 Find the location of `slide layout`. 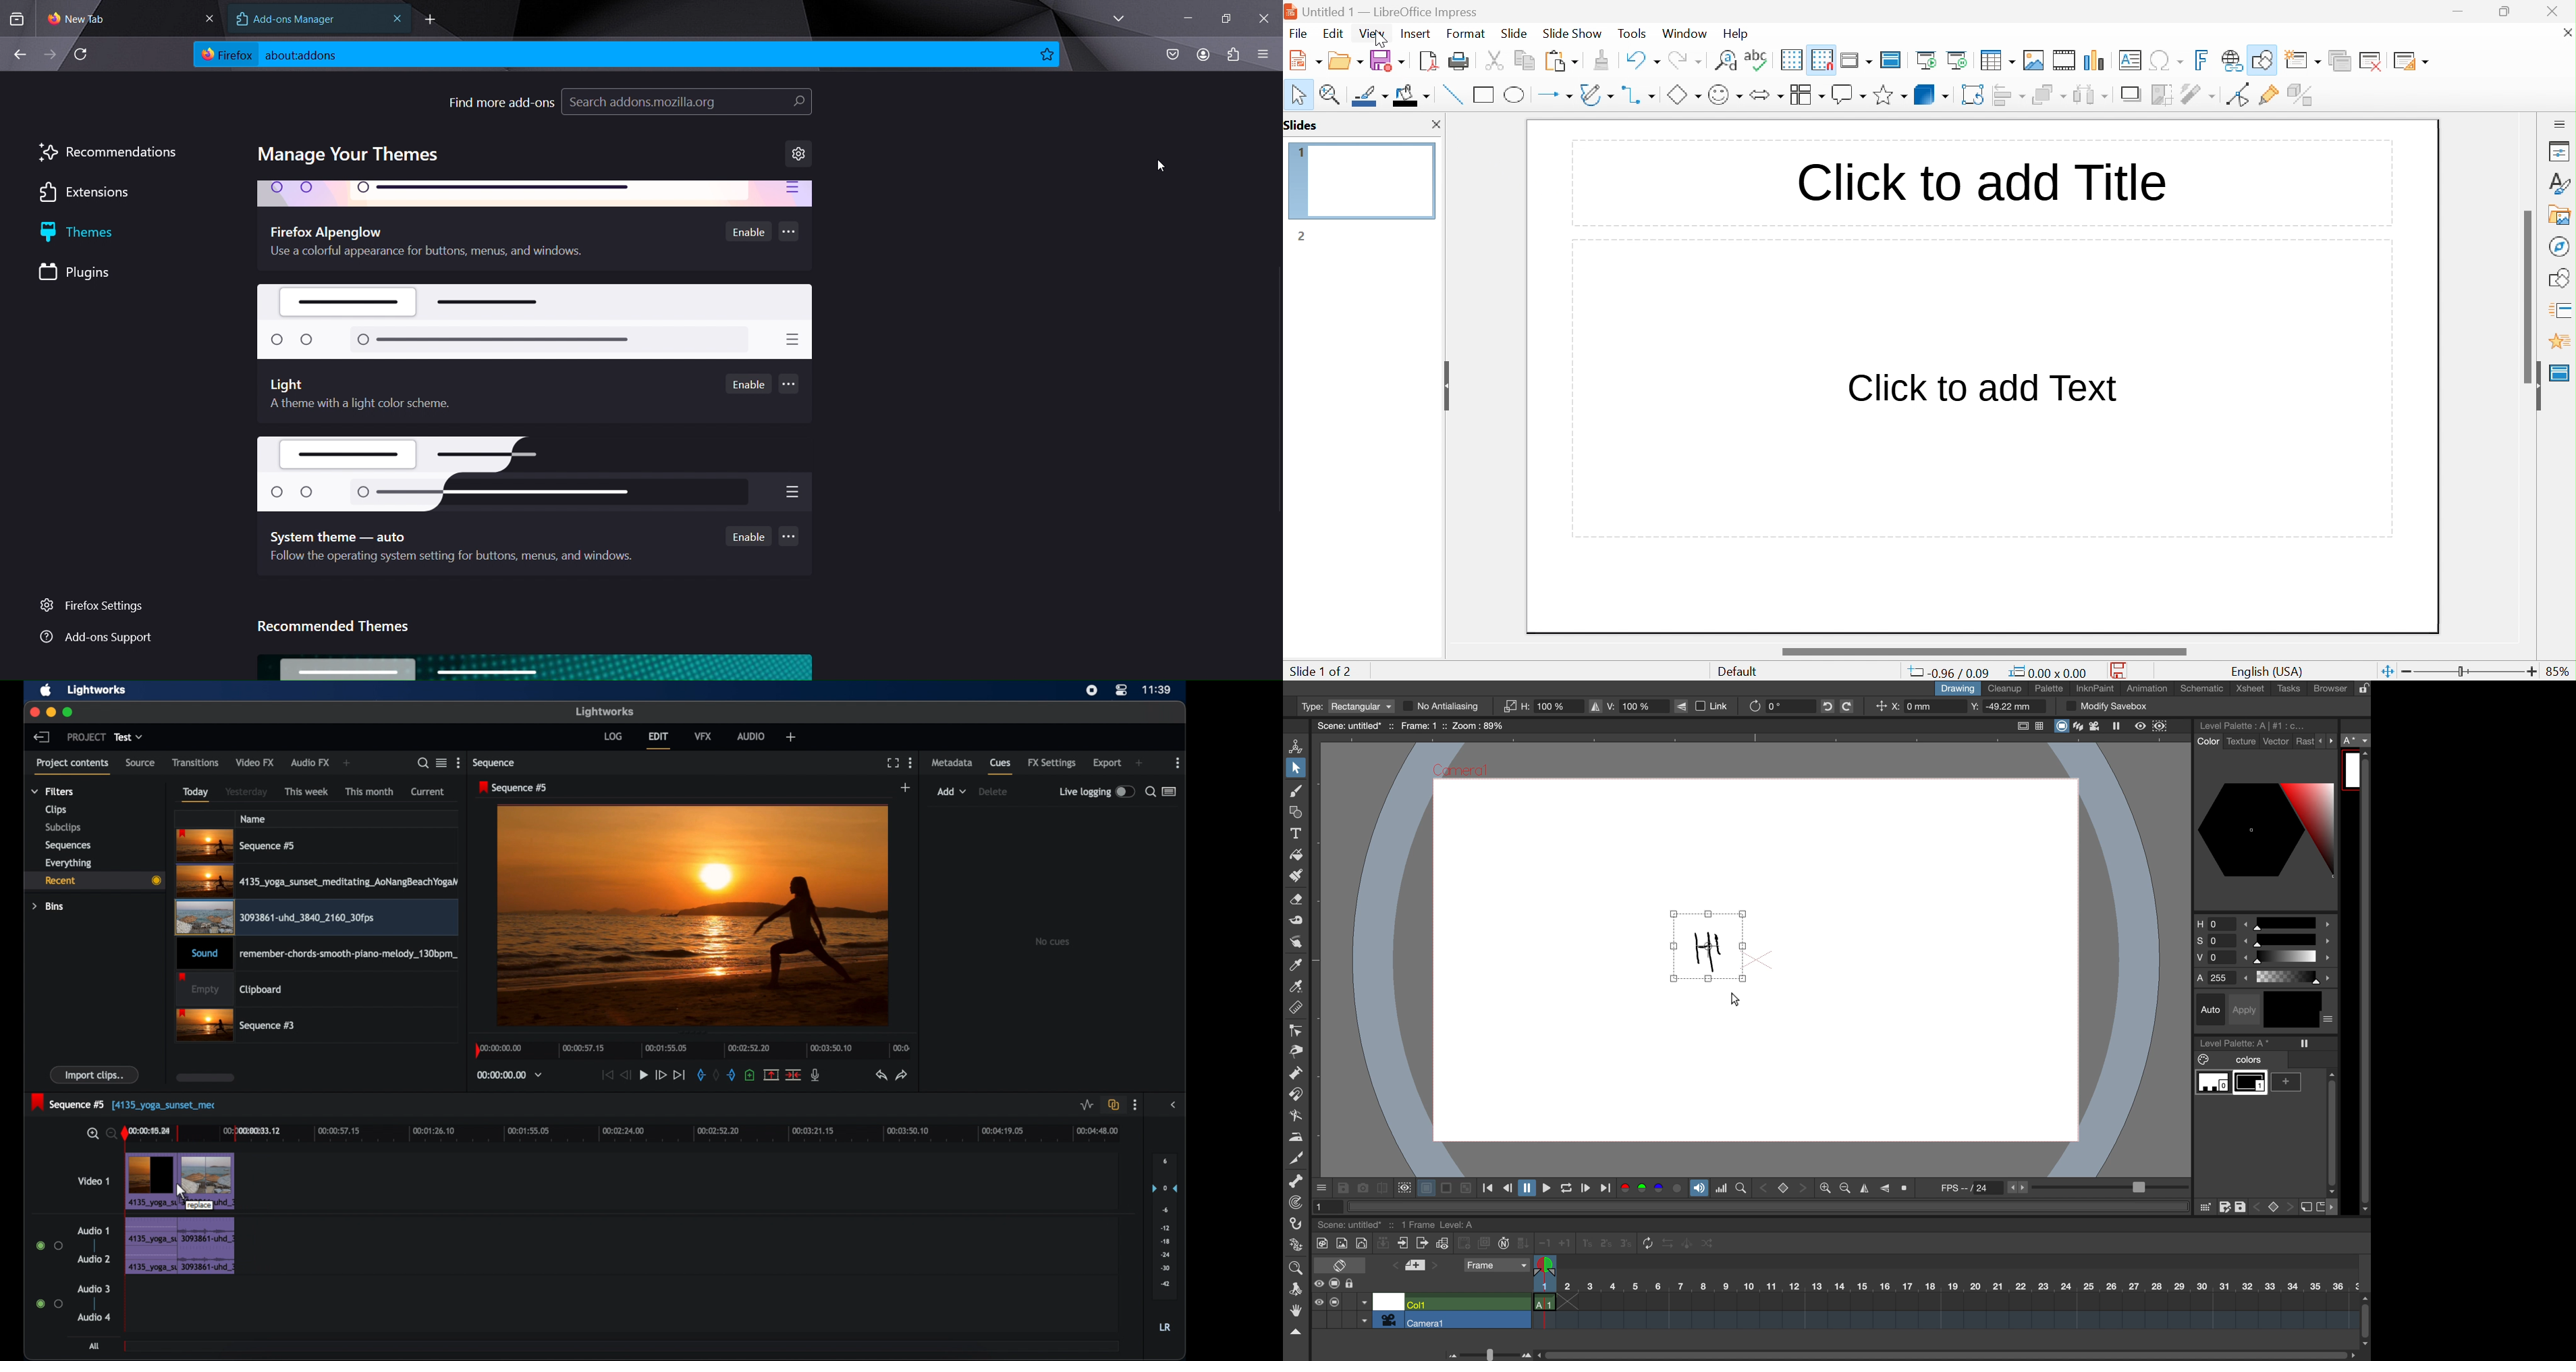

slide layout is located at coordinates (2411, 60).